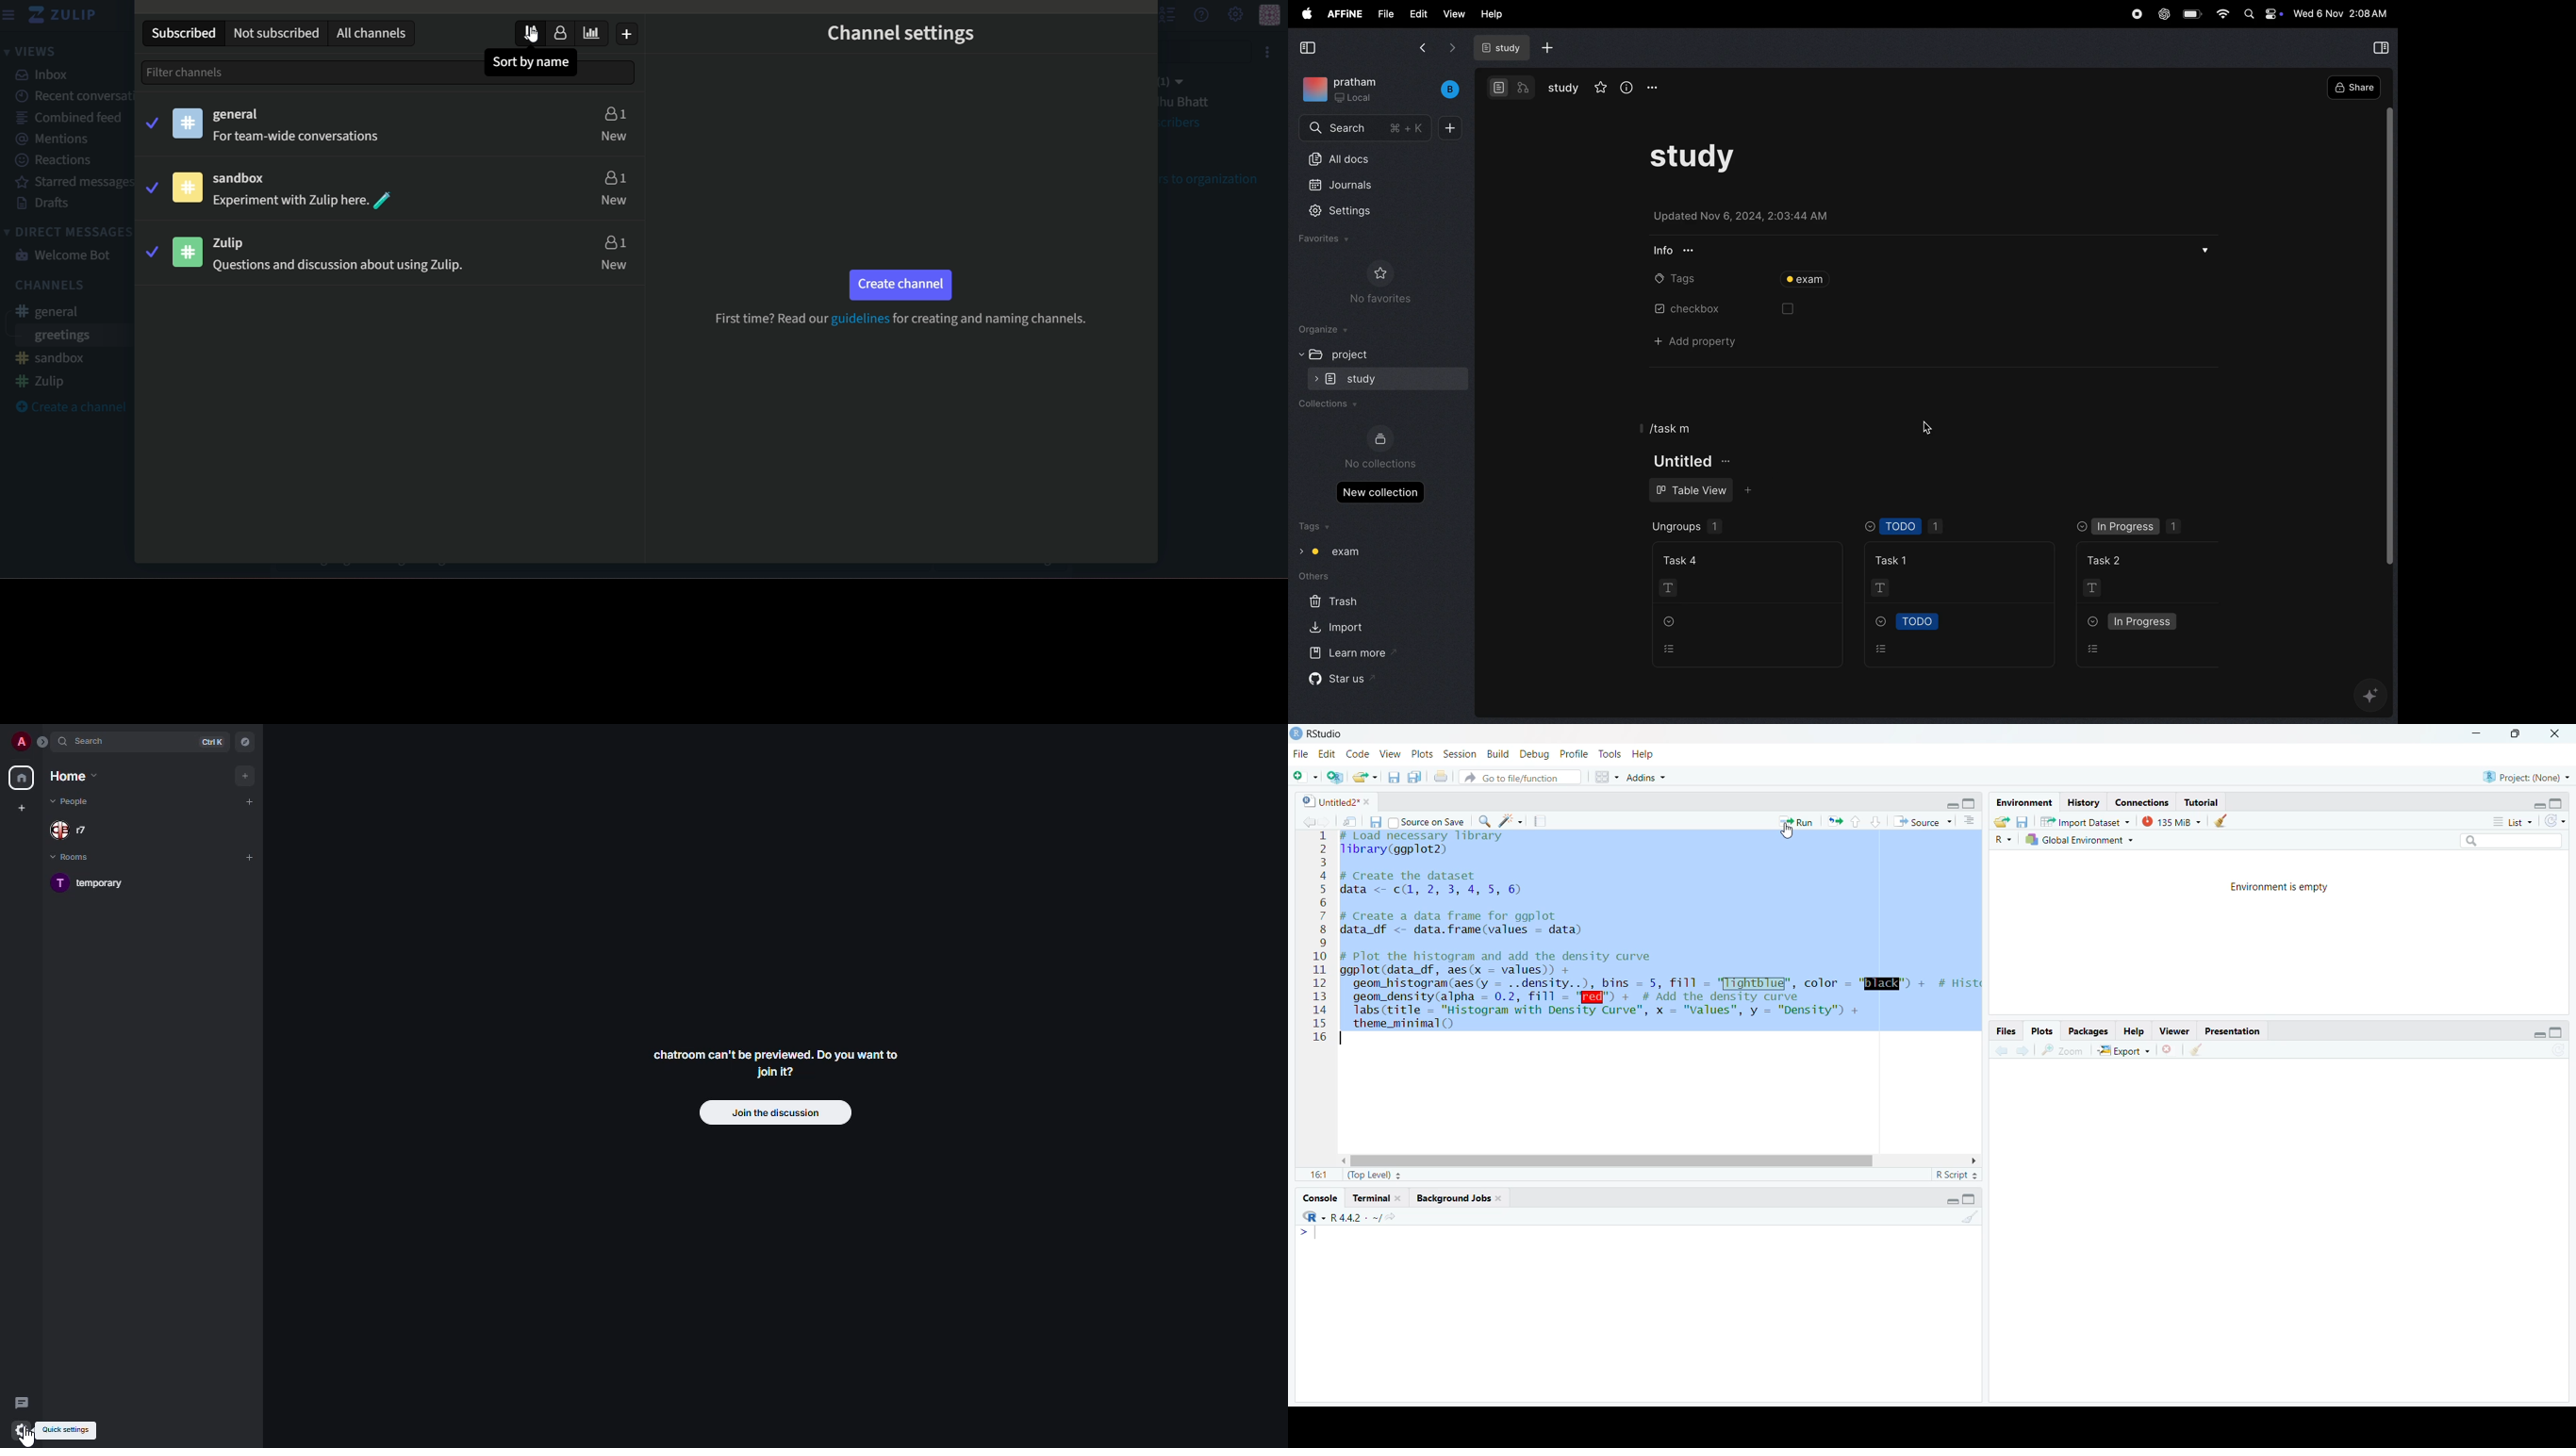 The height and width of the screenshot is (1456, 2576). What do you see at coordinates (1647, 754) in the screenshot?
I see `Help` at bounding box center [1647, 754].